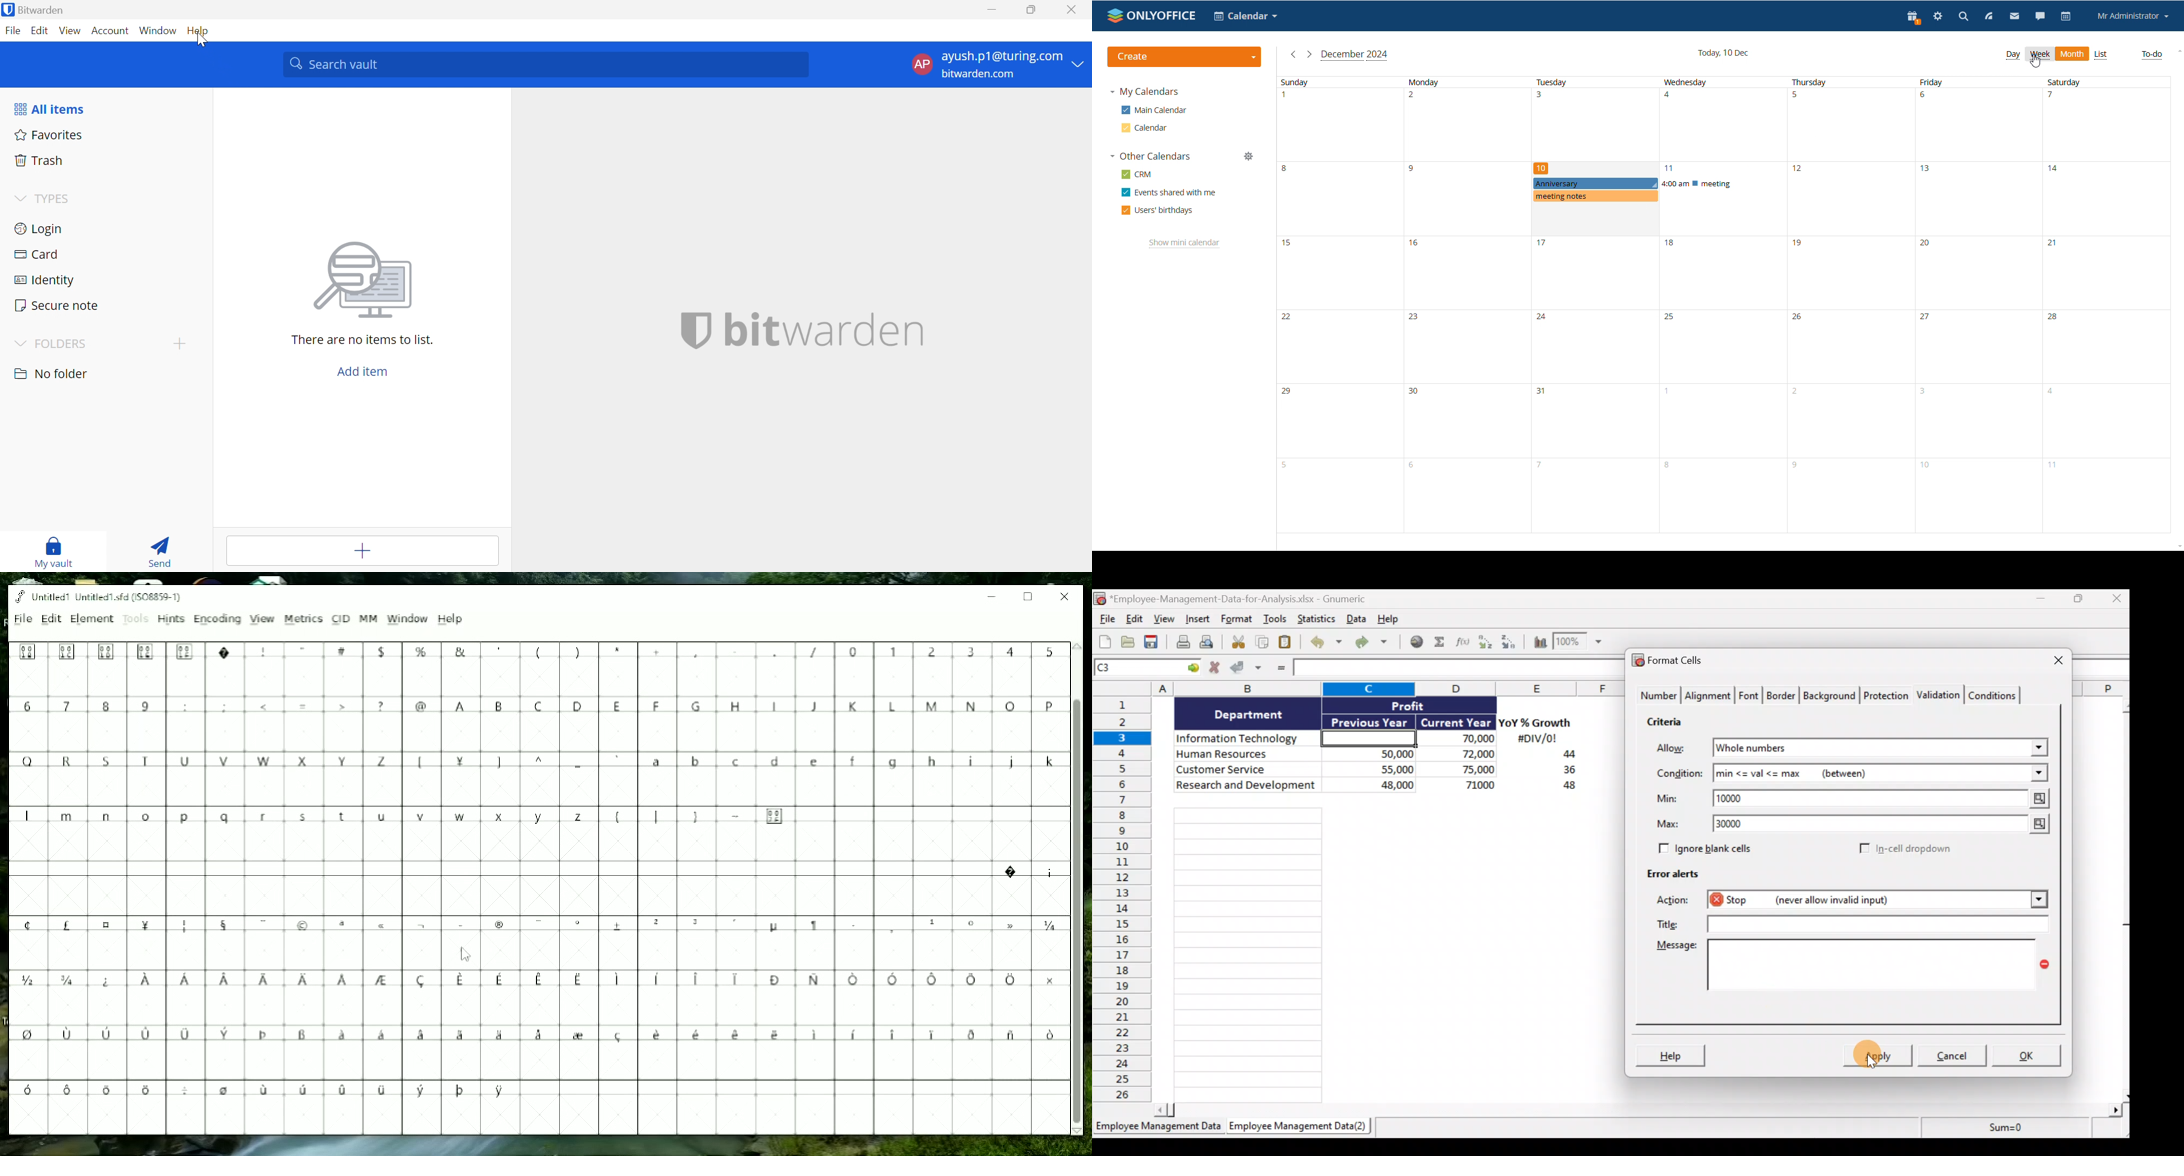 The height and width of the screenshot is (1176, 2184). I want to click on Print preview, so click(1213, 644).